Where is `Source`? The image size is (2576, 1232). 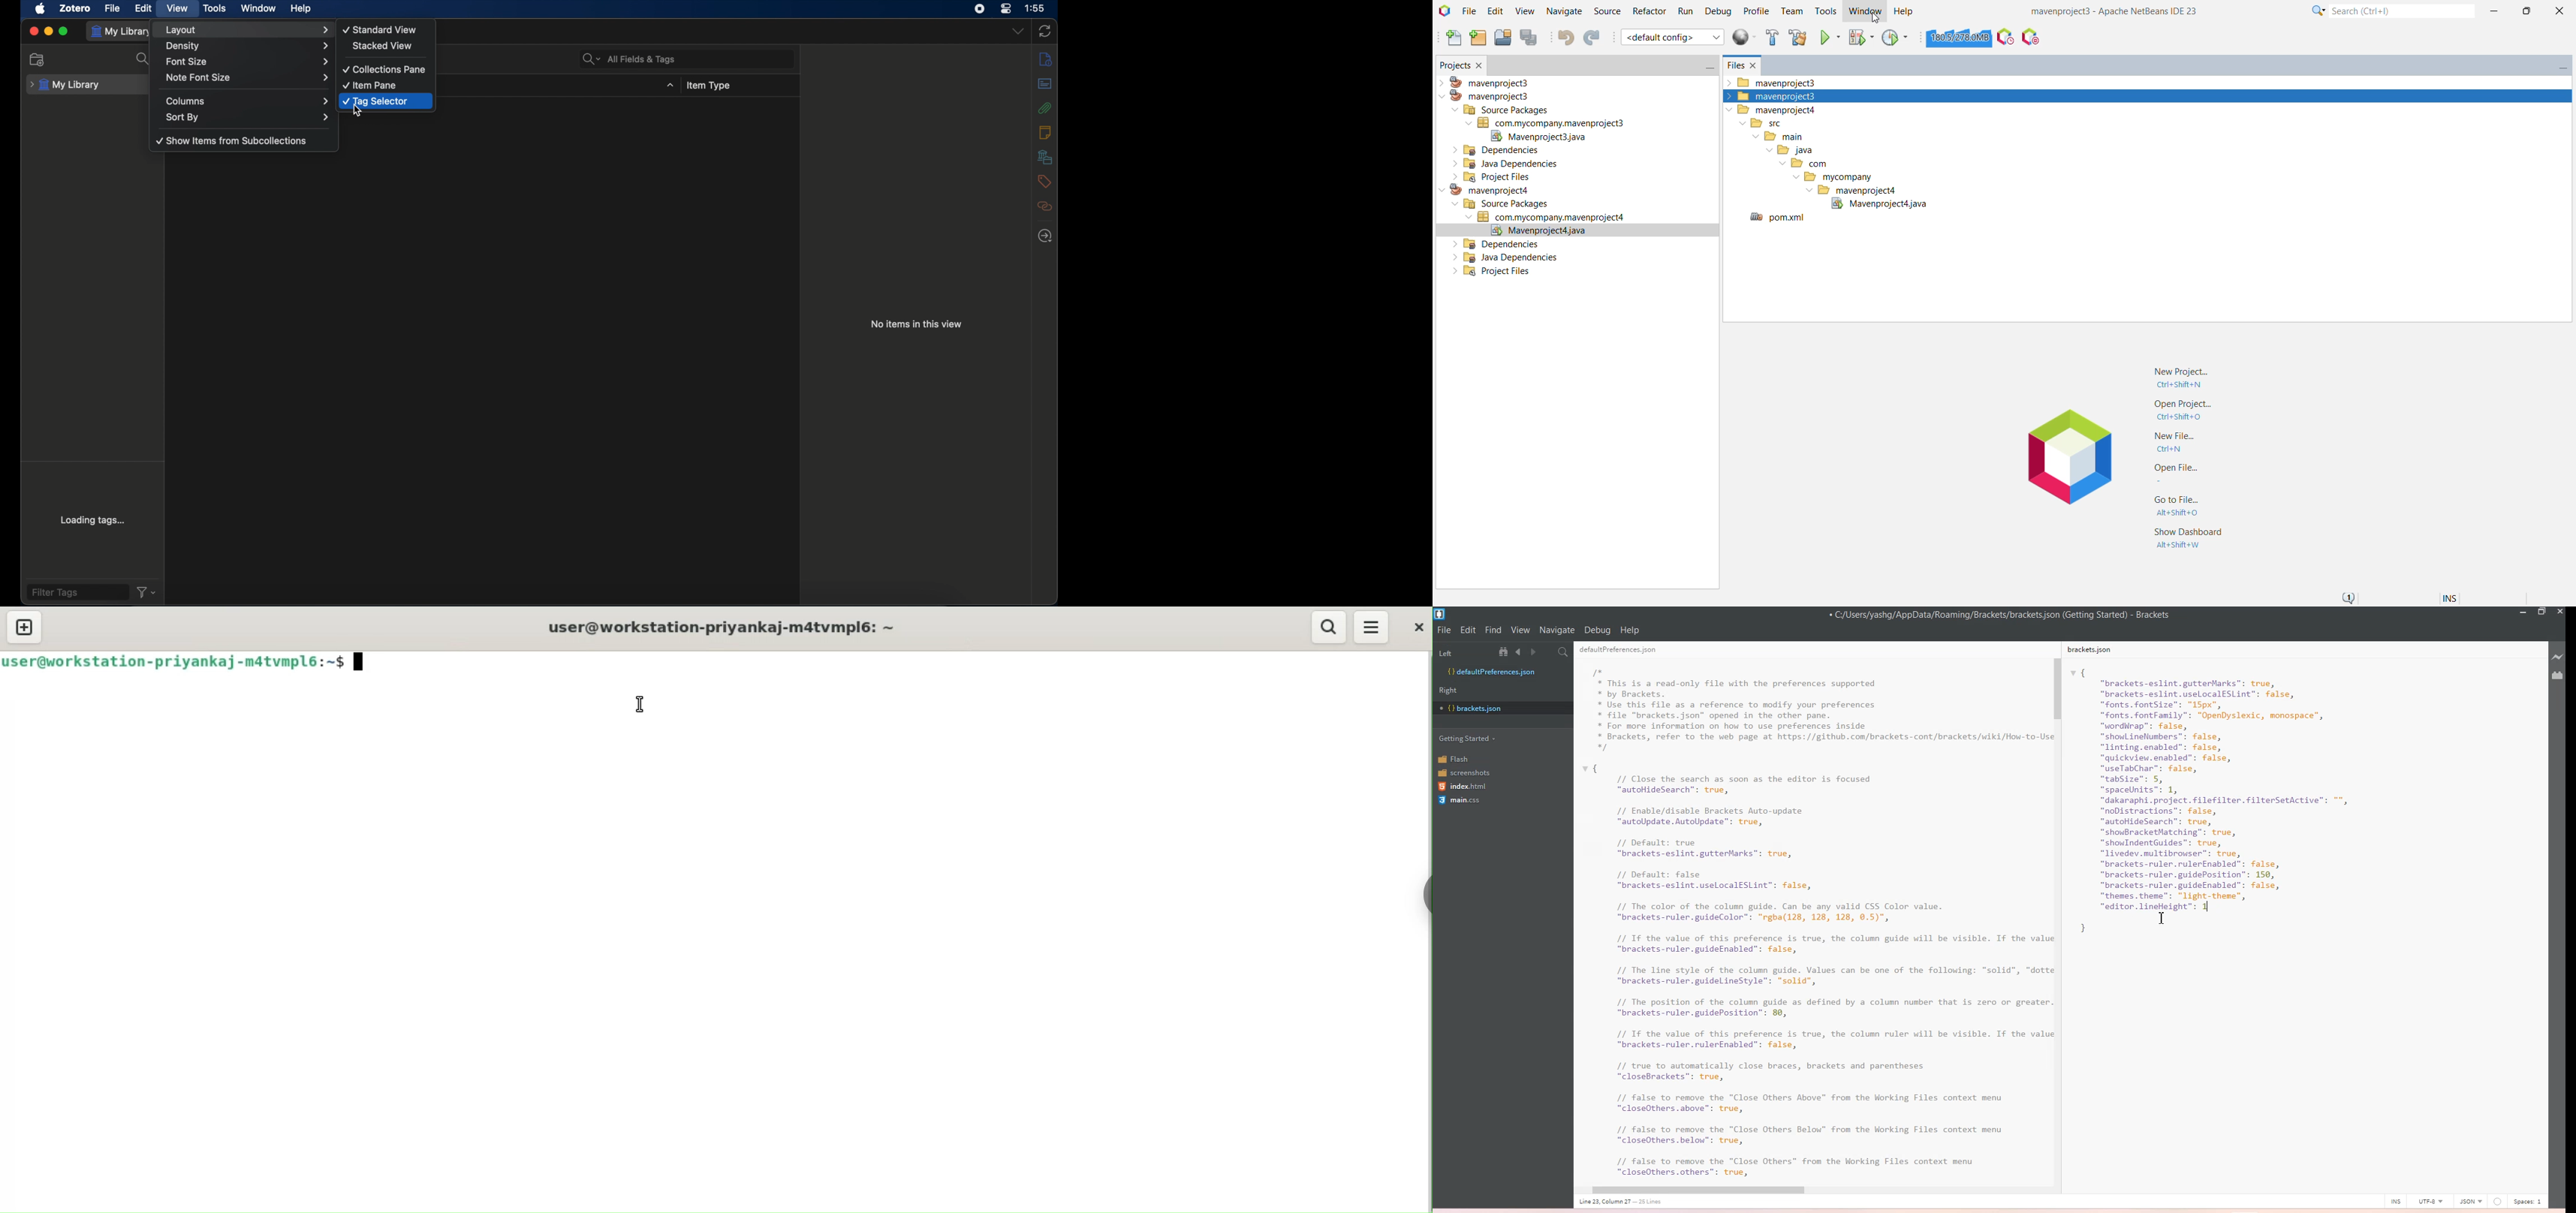
Source is located at coordinates (1606, 11).